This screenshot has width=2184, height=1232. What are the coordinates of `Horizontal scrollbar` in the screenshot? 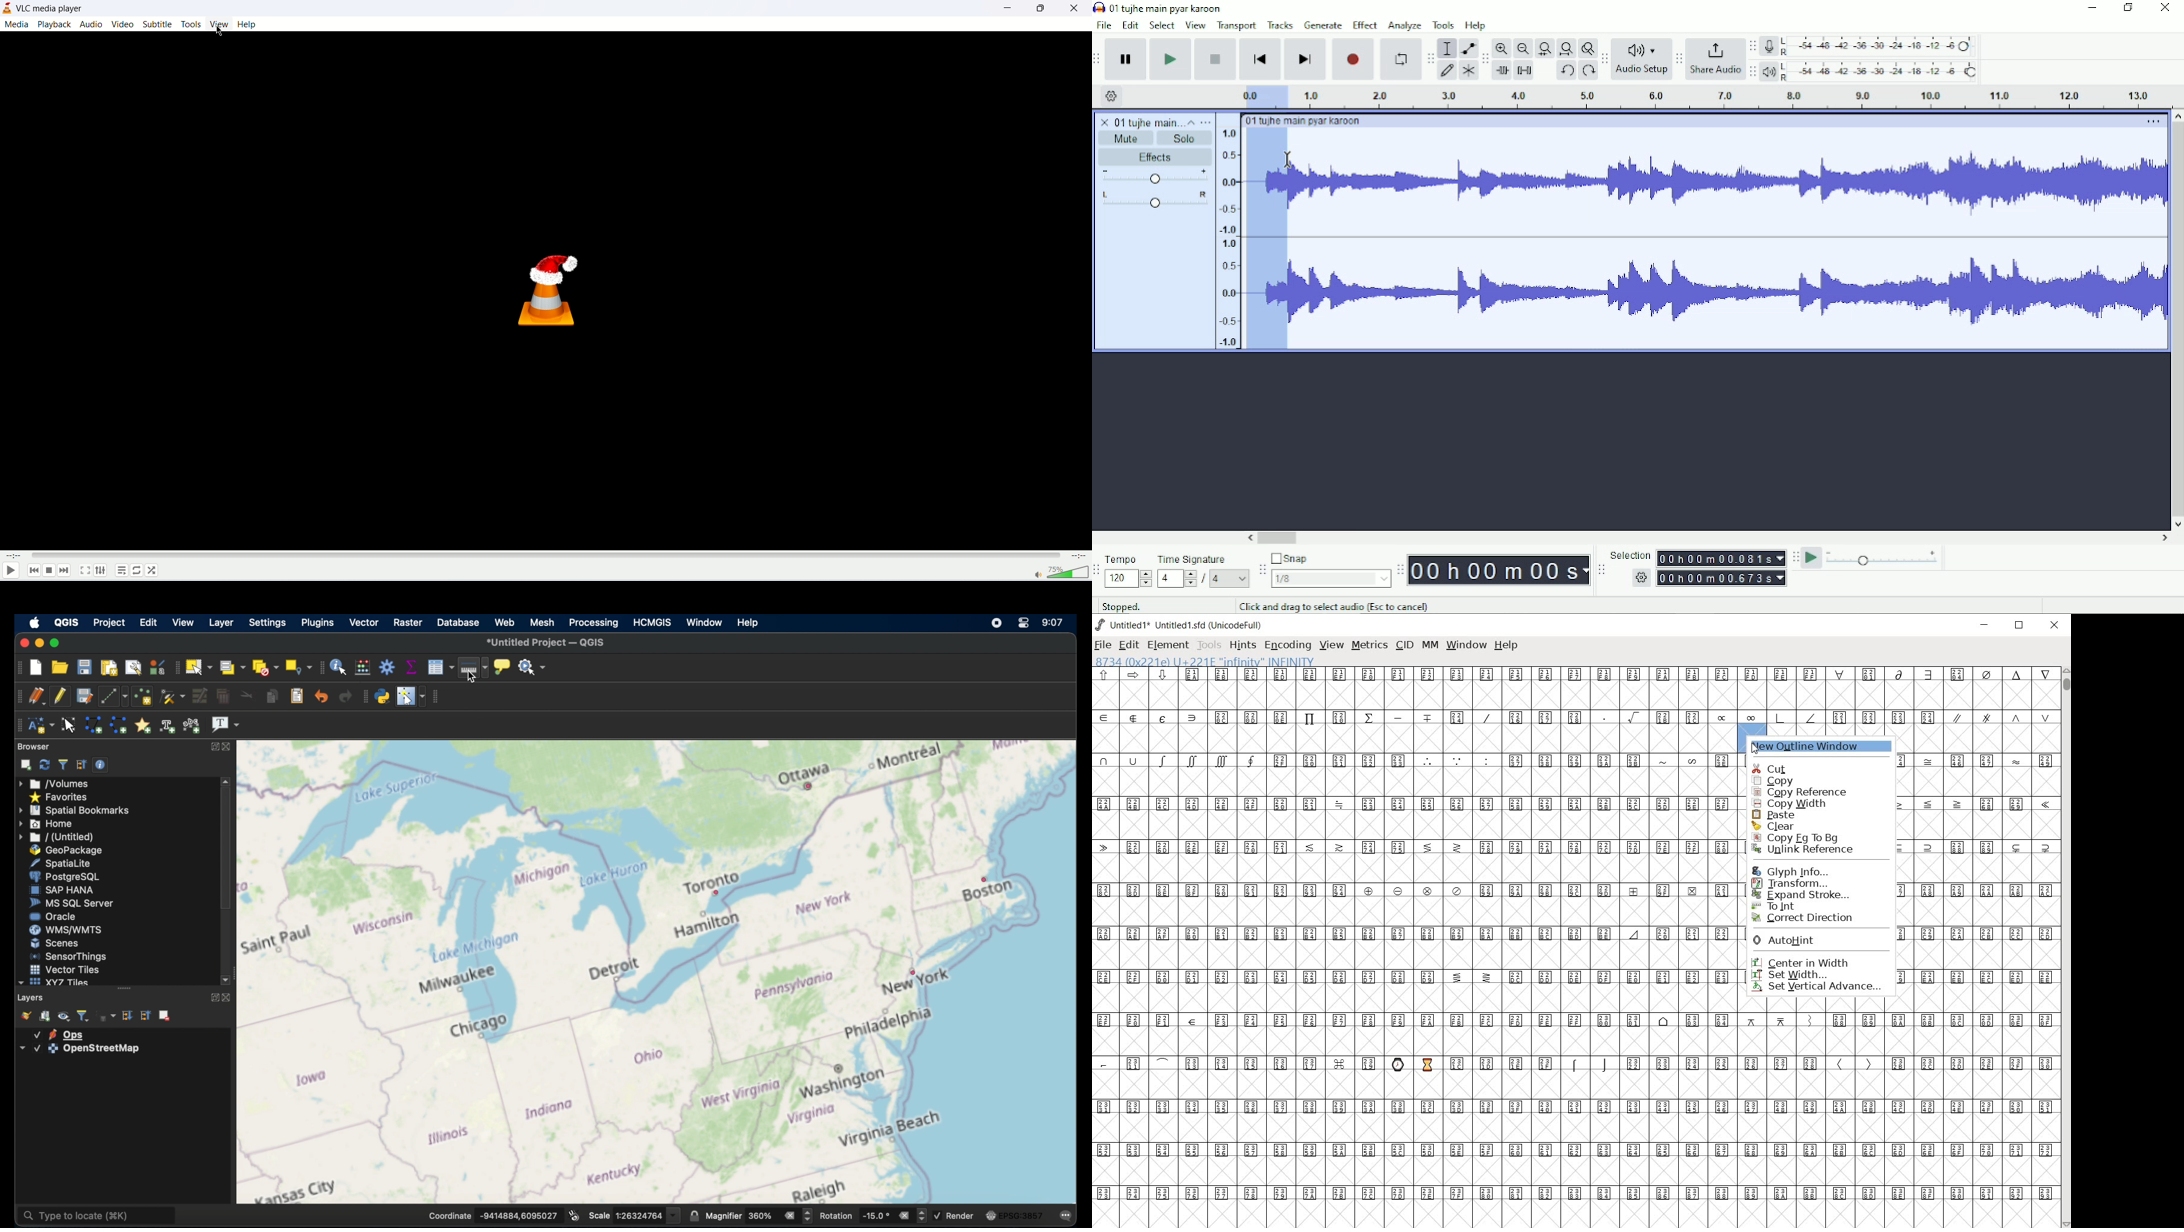 It's located at (1709, 539).